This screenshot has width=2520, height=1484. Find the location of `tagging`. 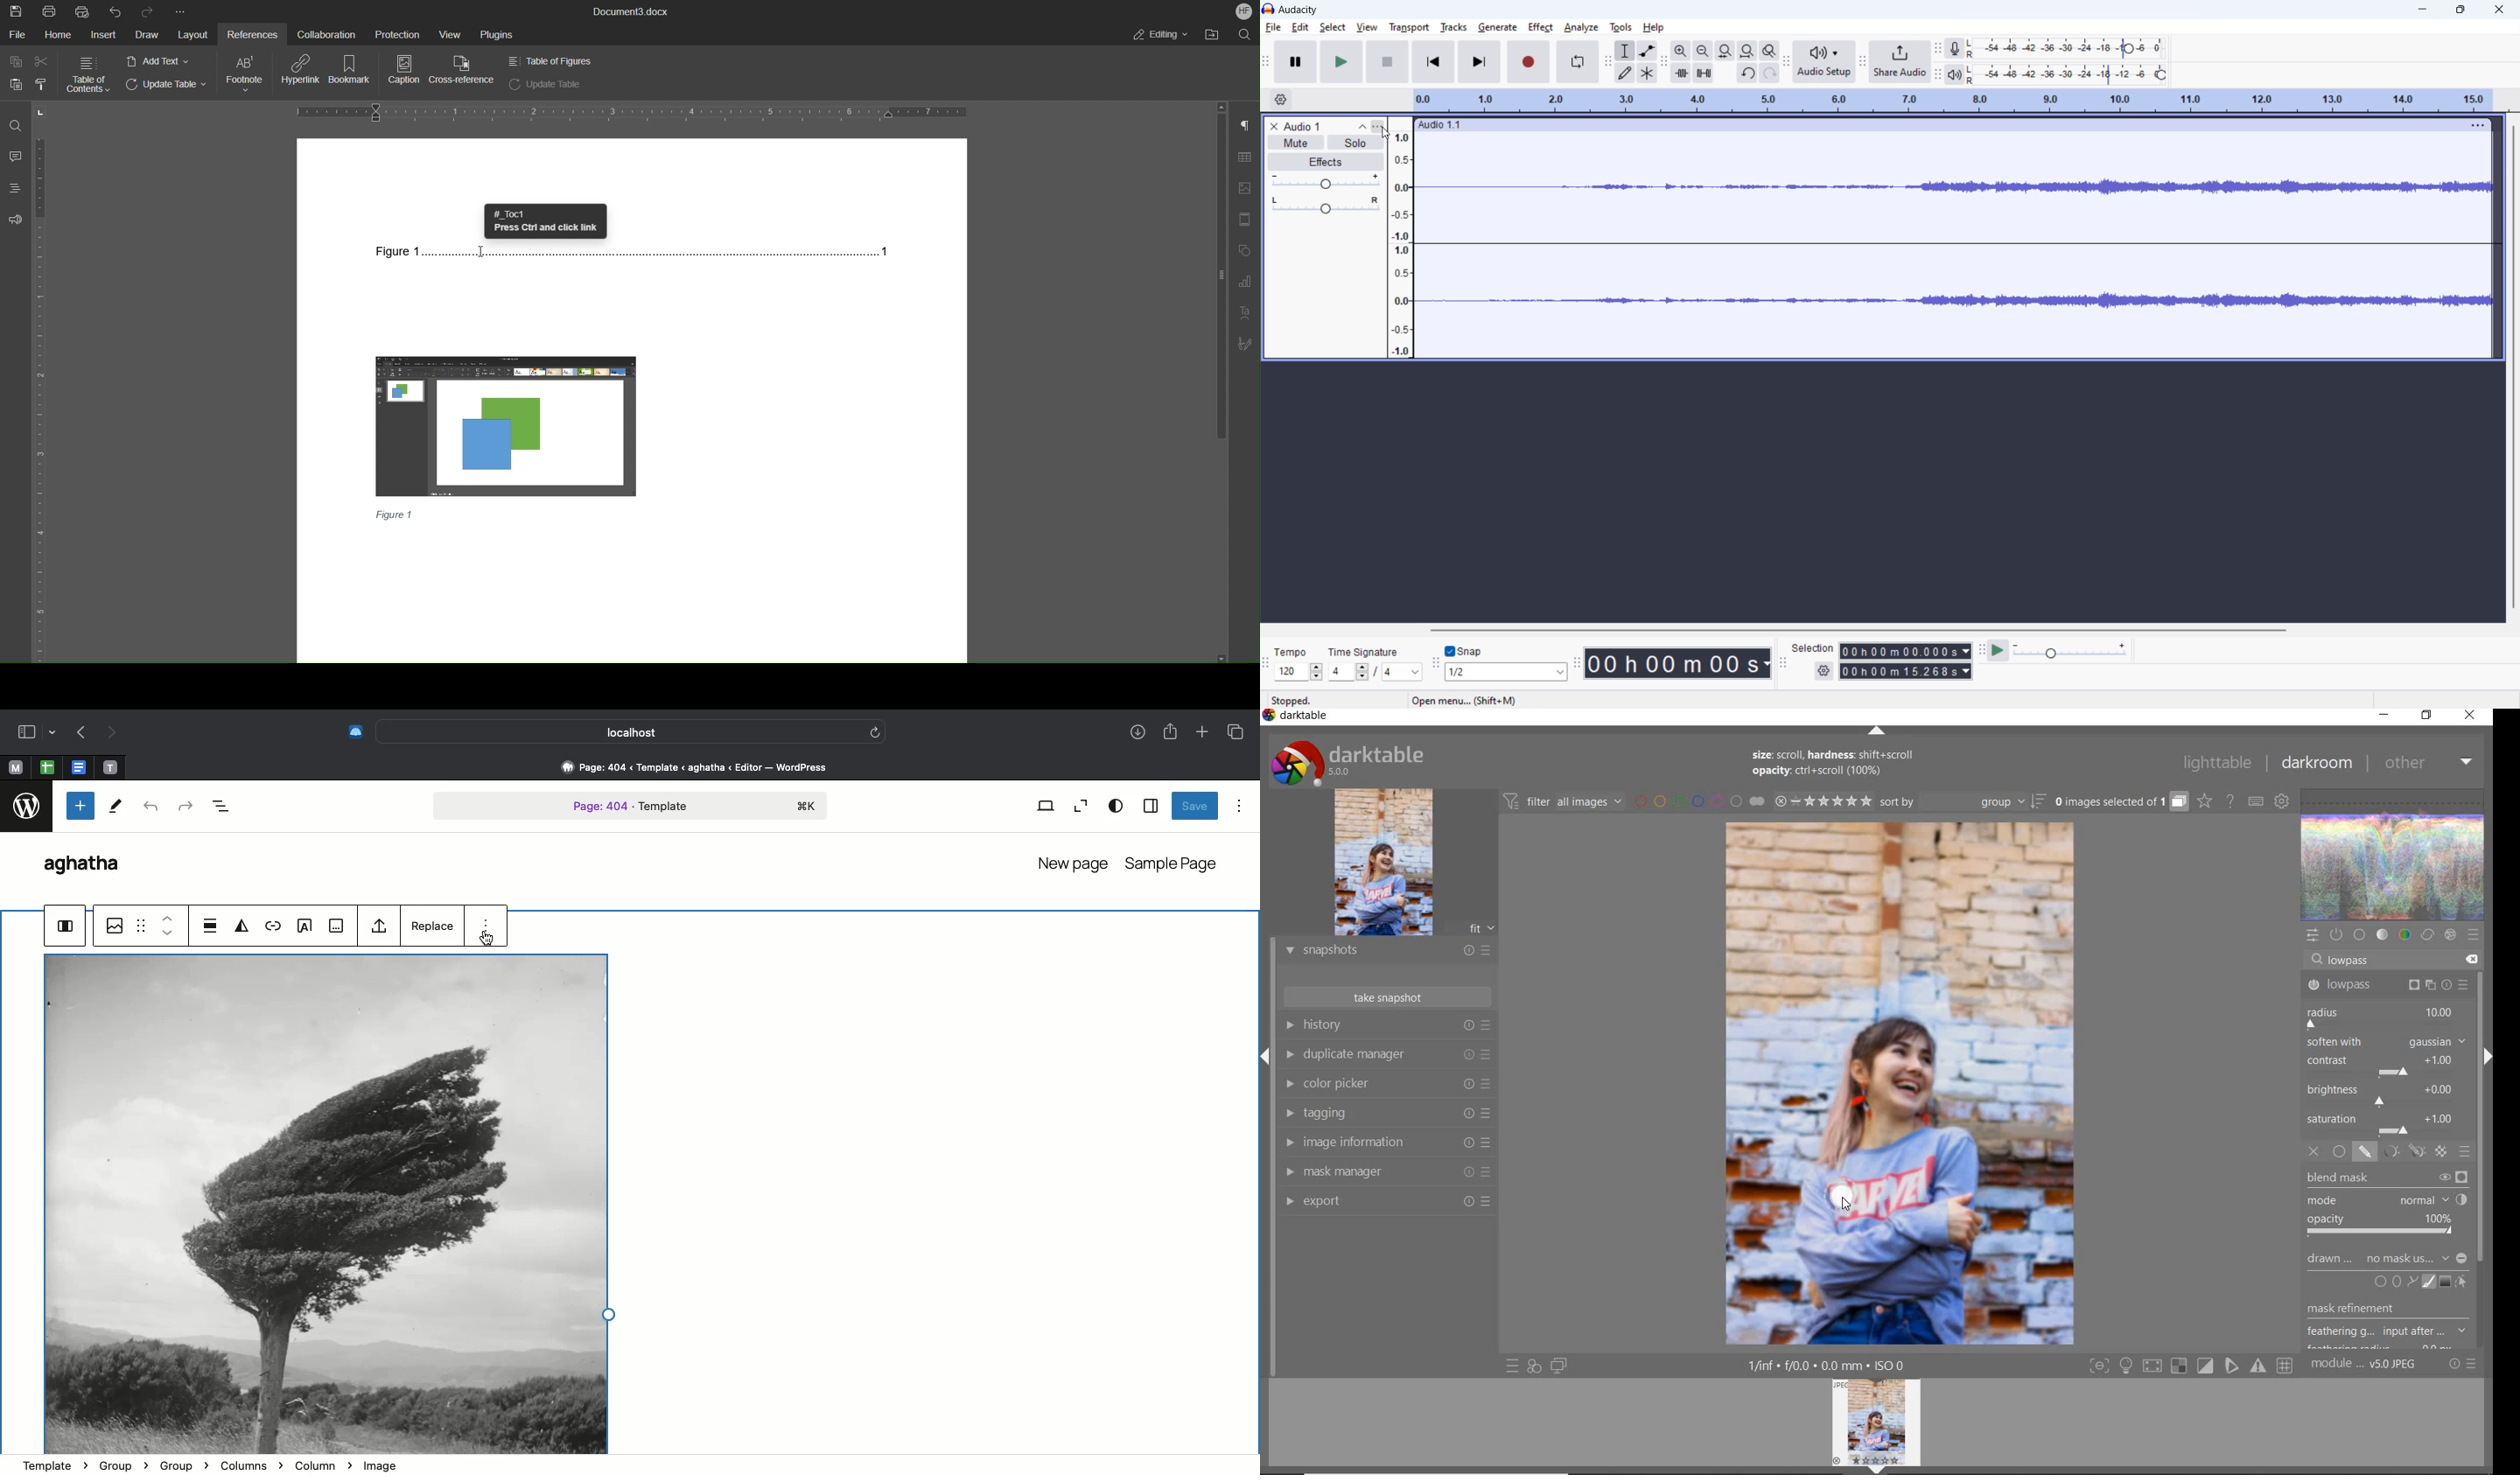

tagging is located at coordinates (1387, 1115).